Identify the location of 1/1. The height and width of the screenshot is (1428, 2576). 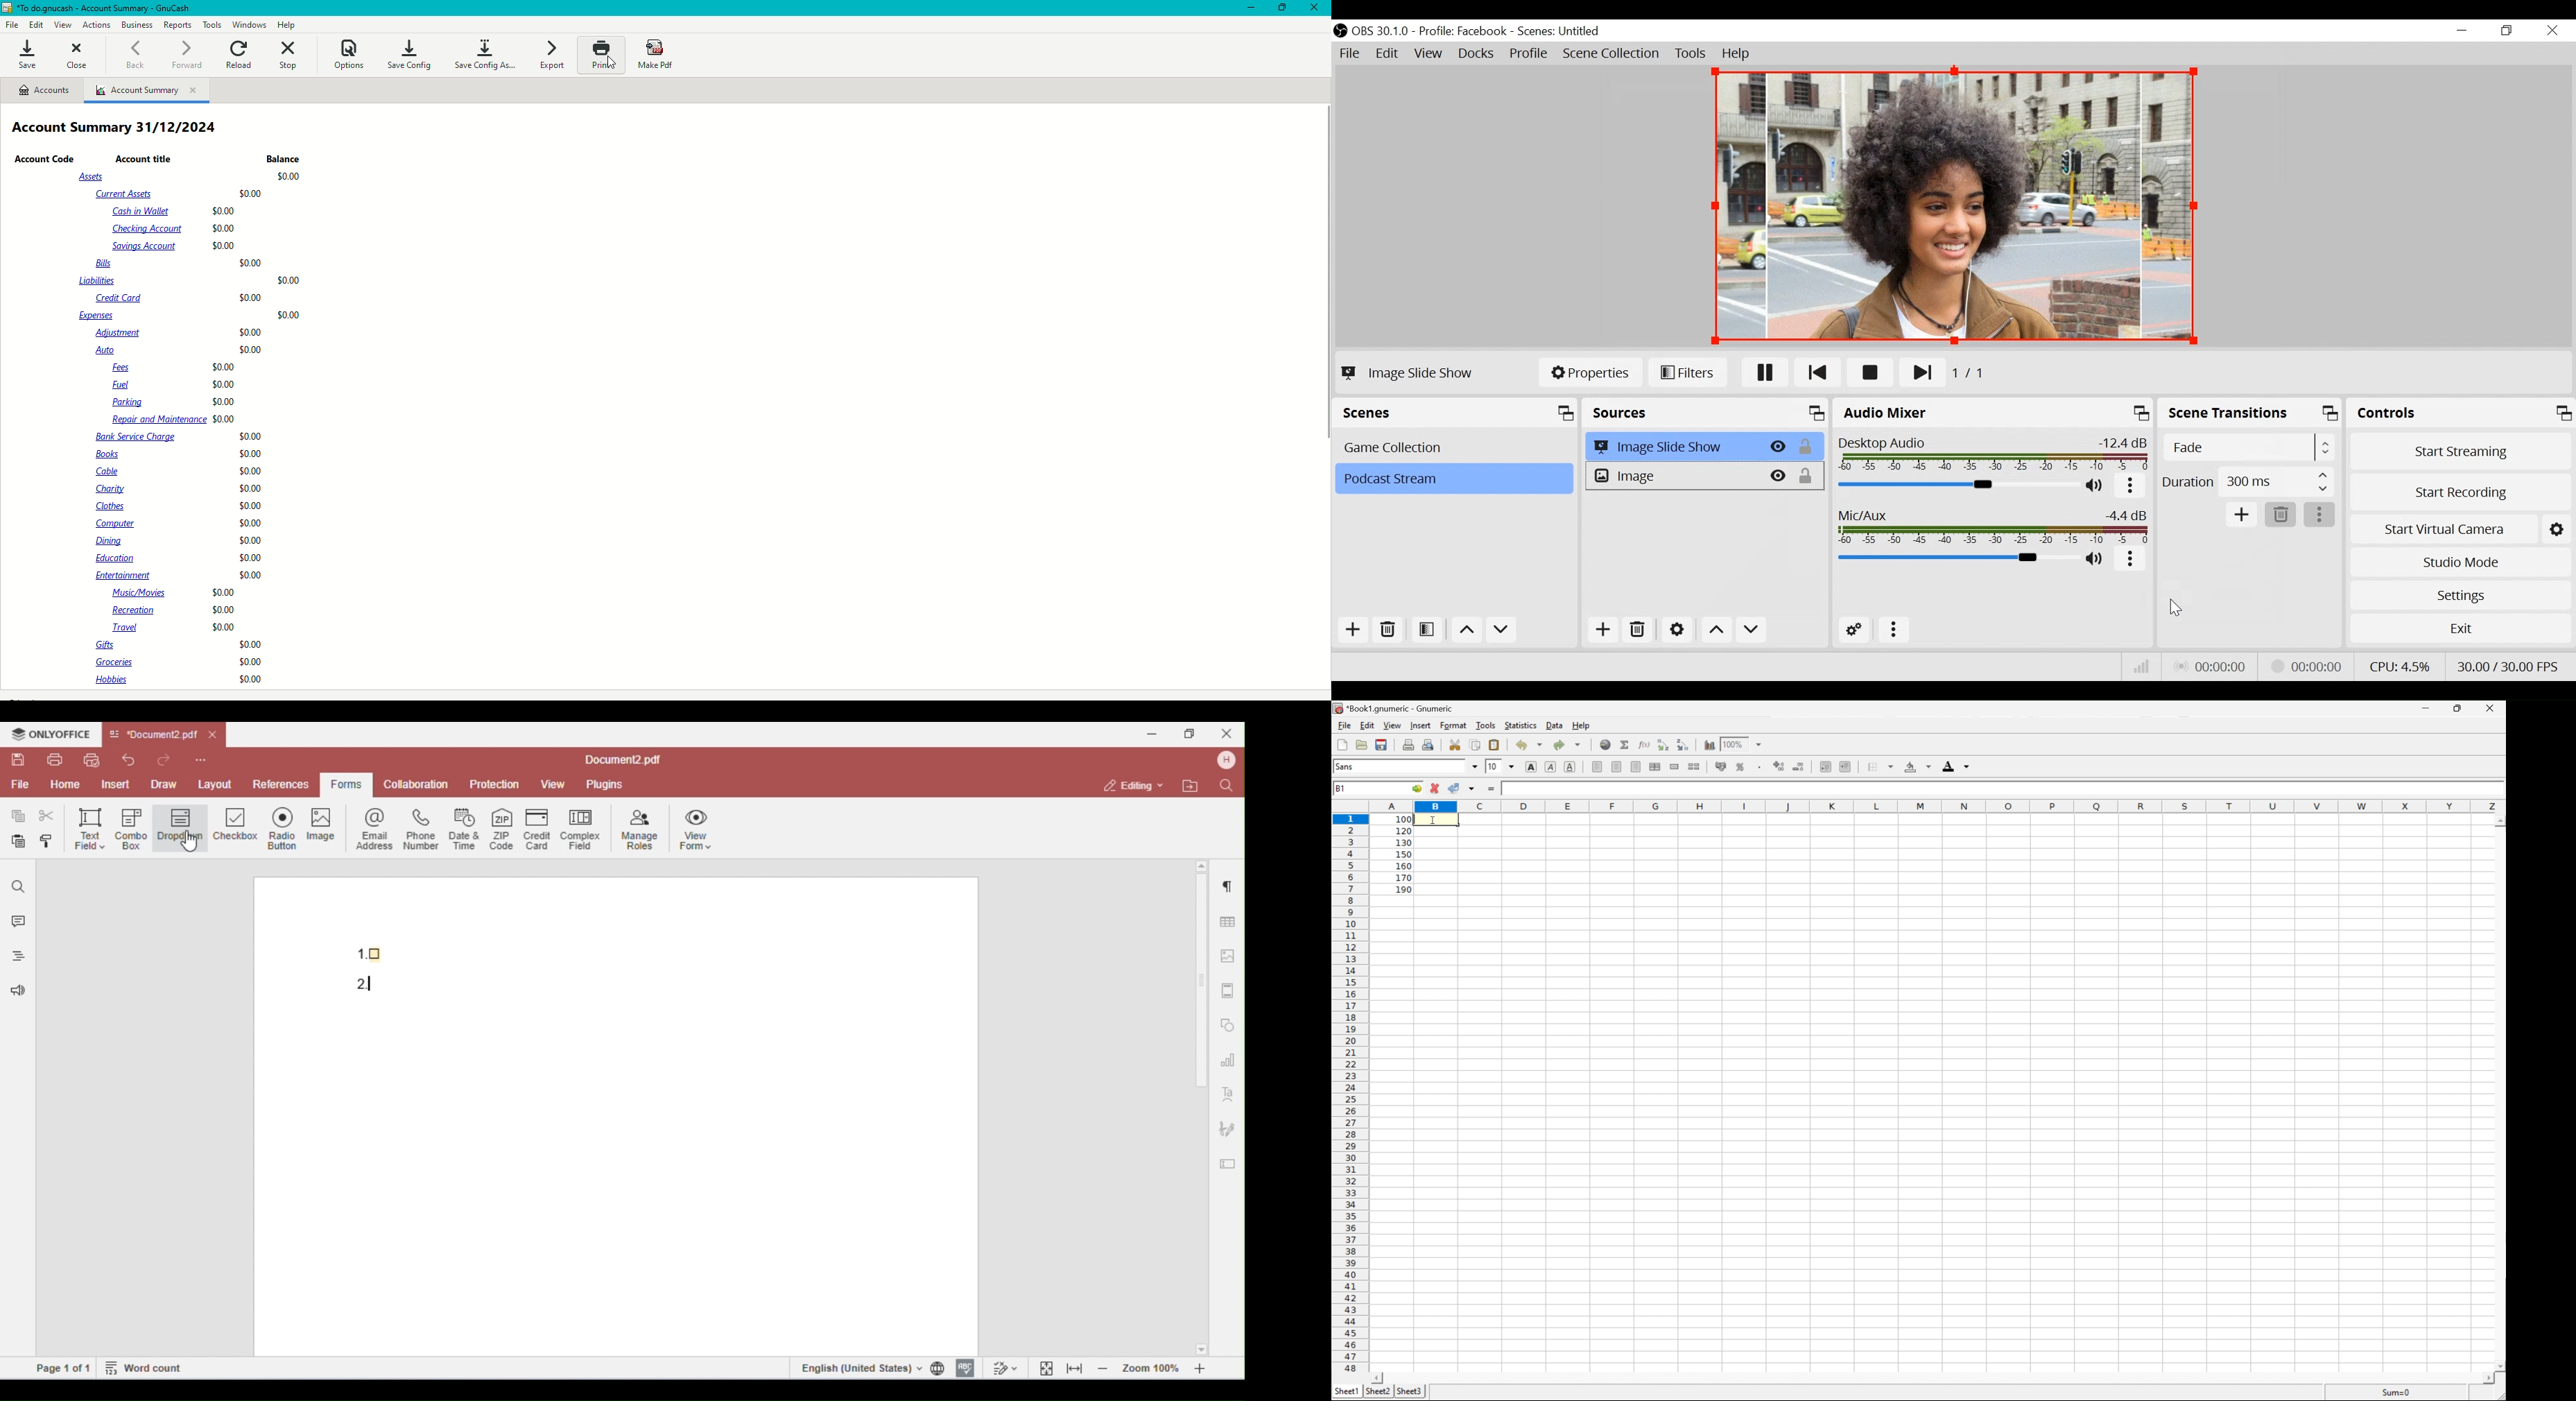
(1973, 374).